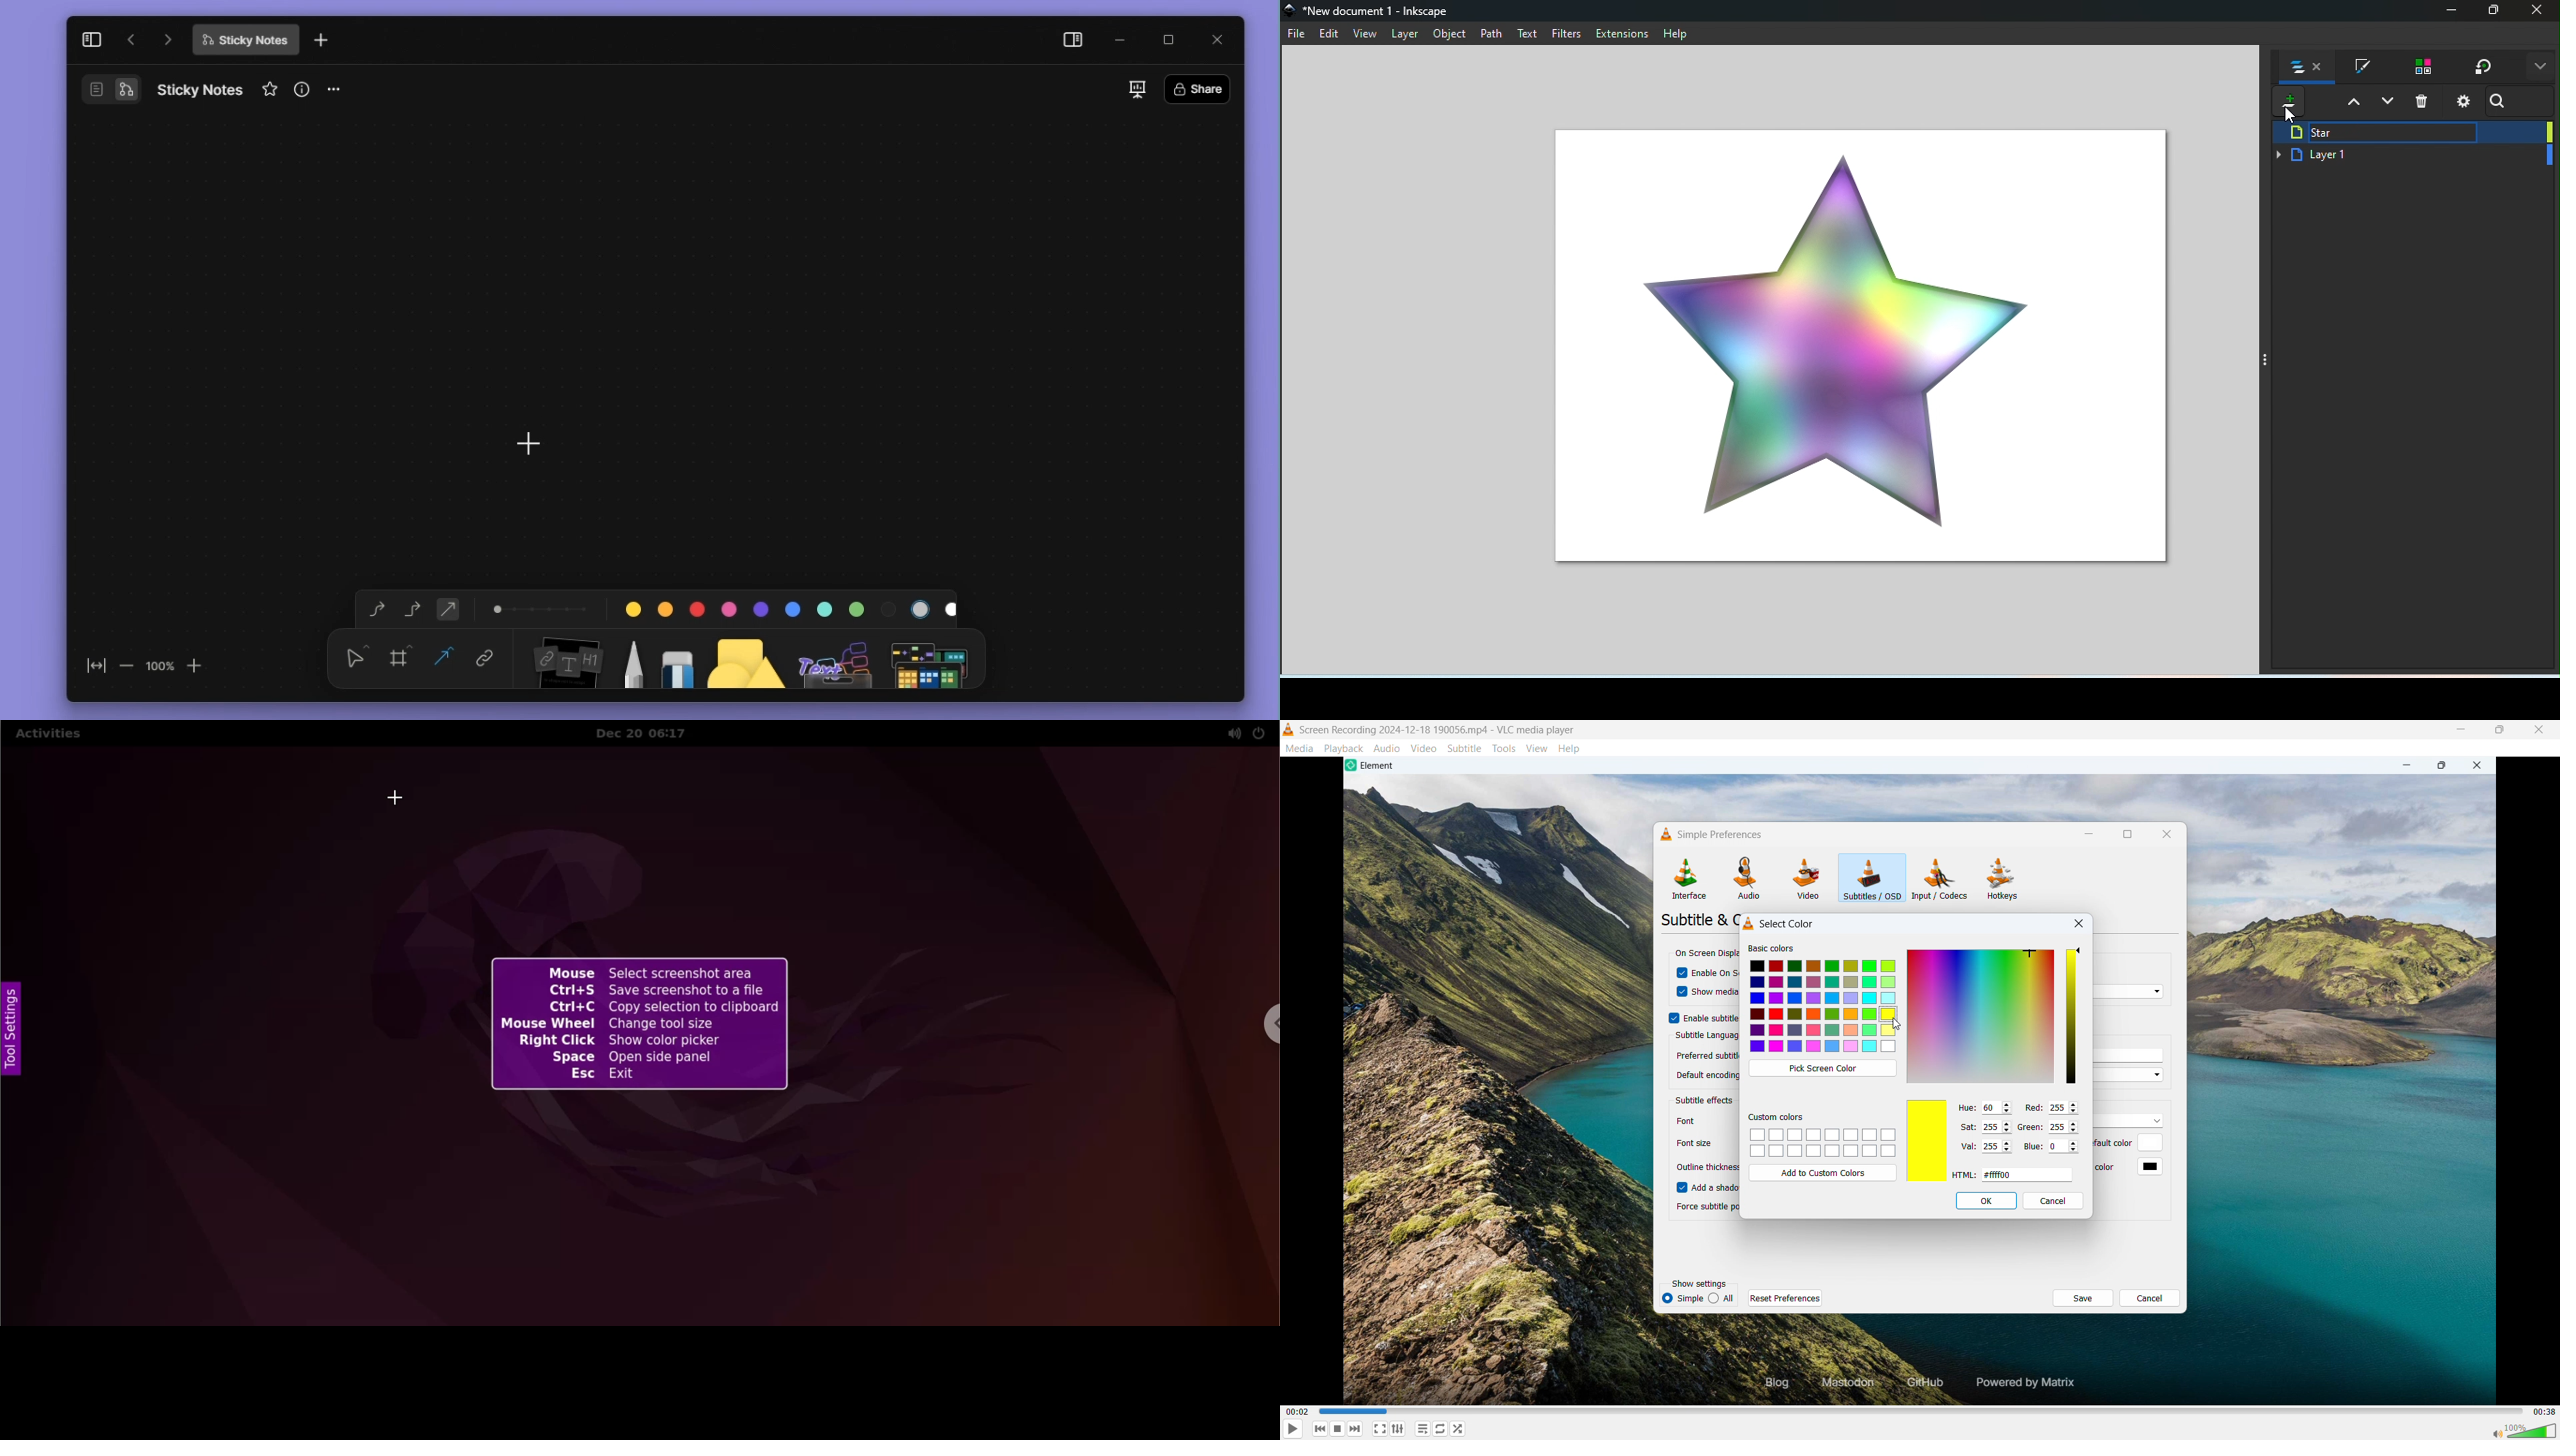  What do you see at coordinates (1292, 1429) in the screenshot?
I see `Play ` at bounding box center [1292, 1429].